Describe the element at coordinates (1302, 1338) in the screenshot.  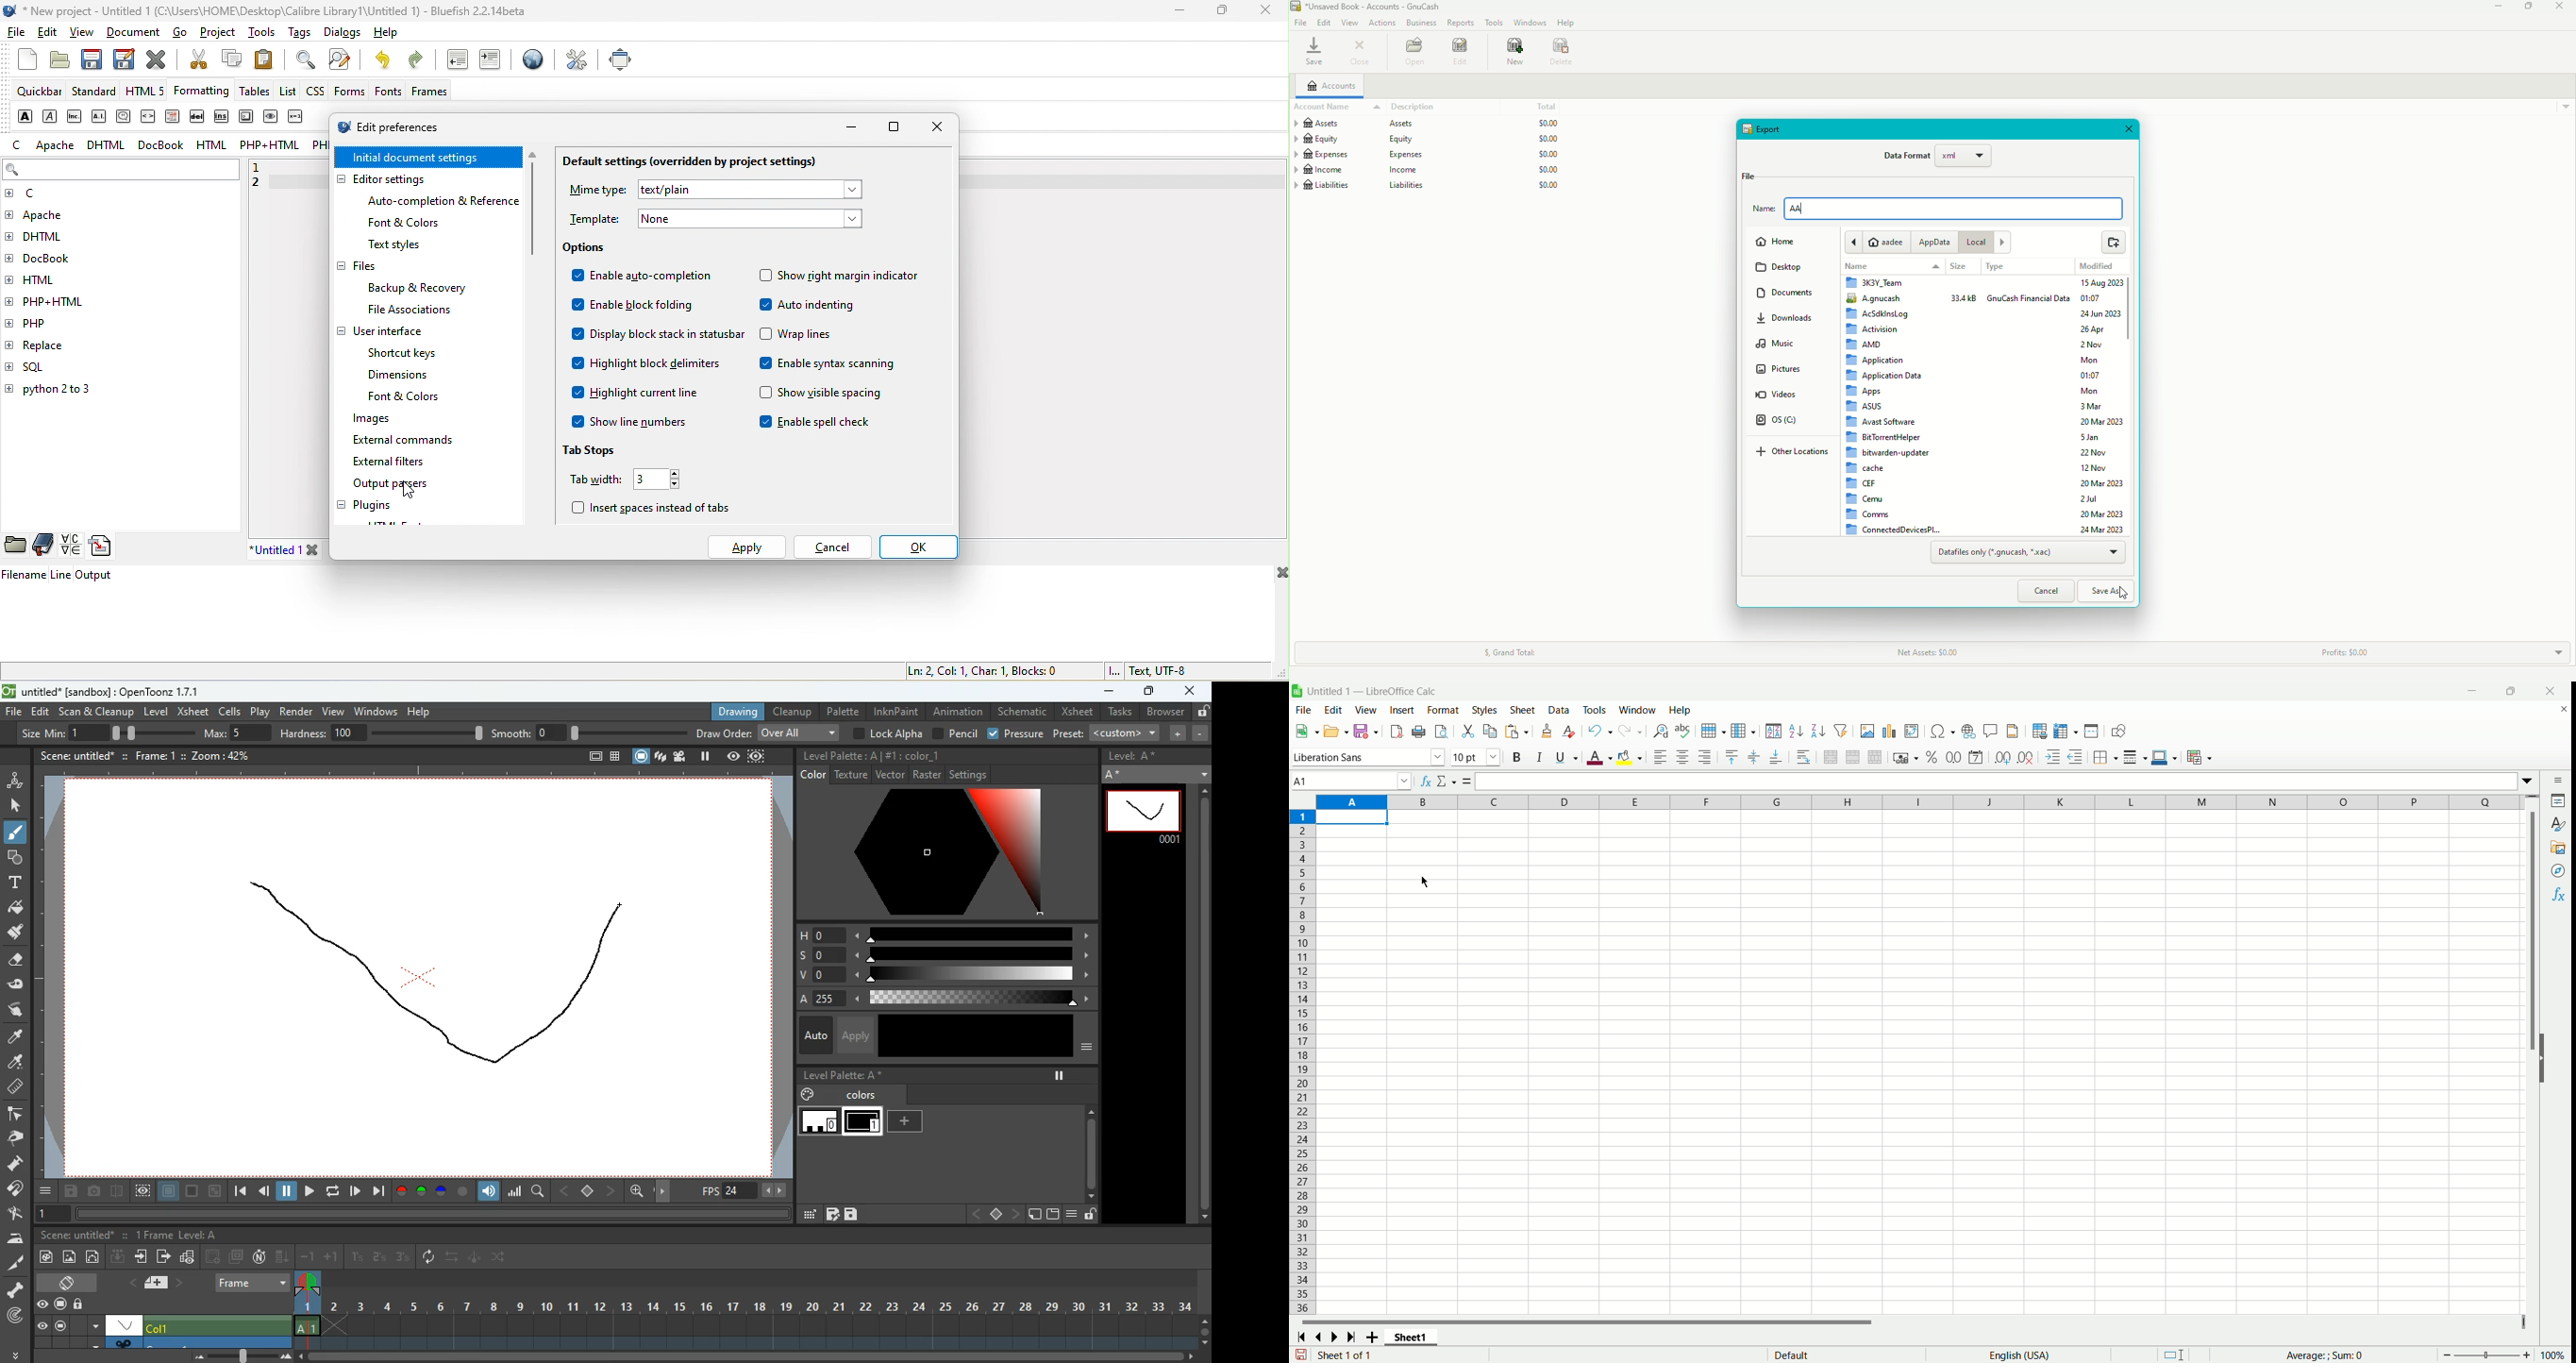
I see `scroll to first sheet` at that location.